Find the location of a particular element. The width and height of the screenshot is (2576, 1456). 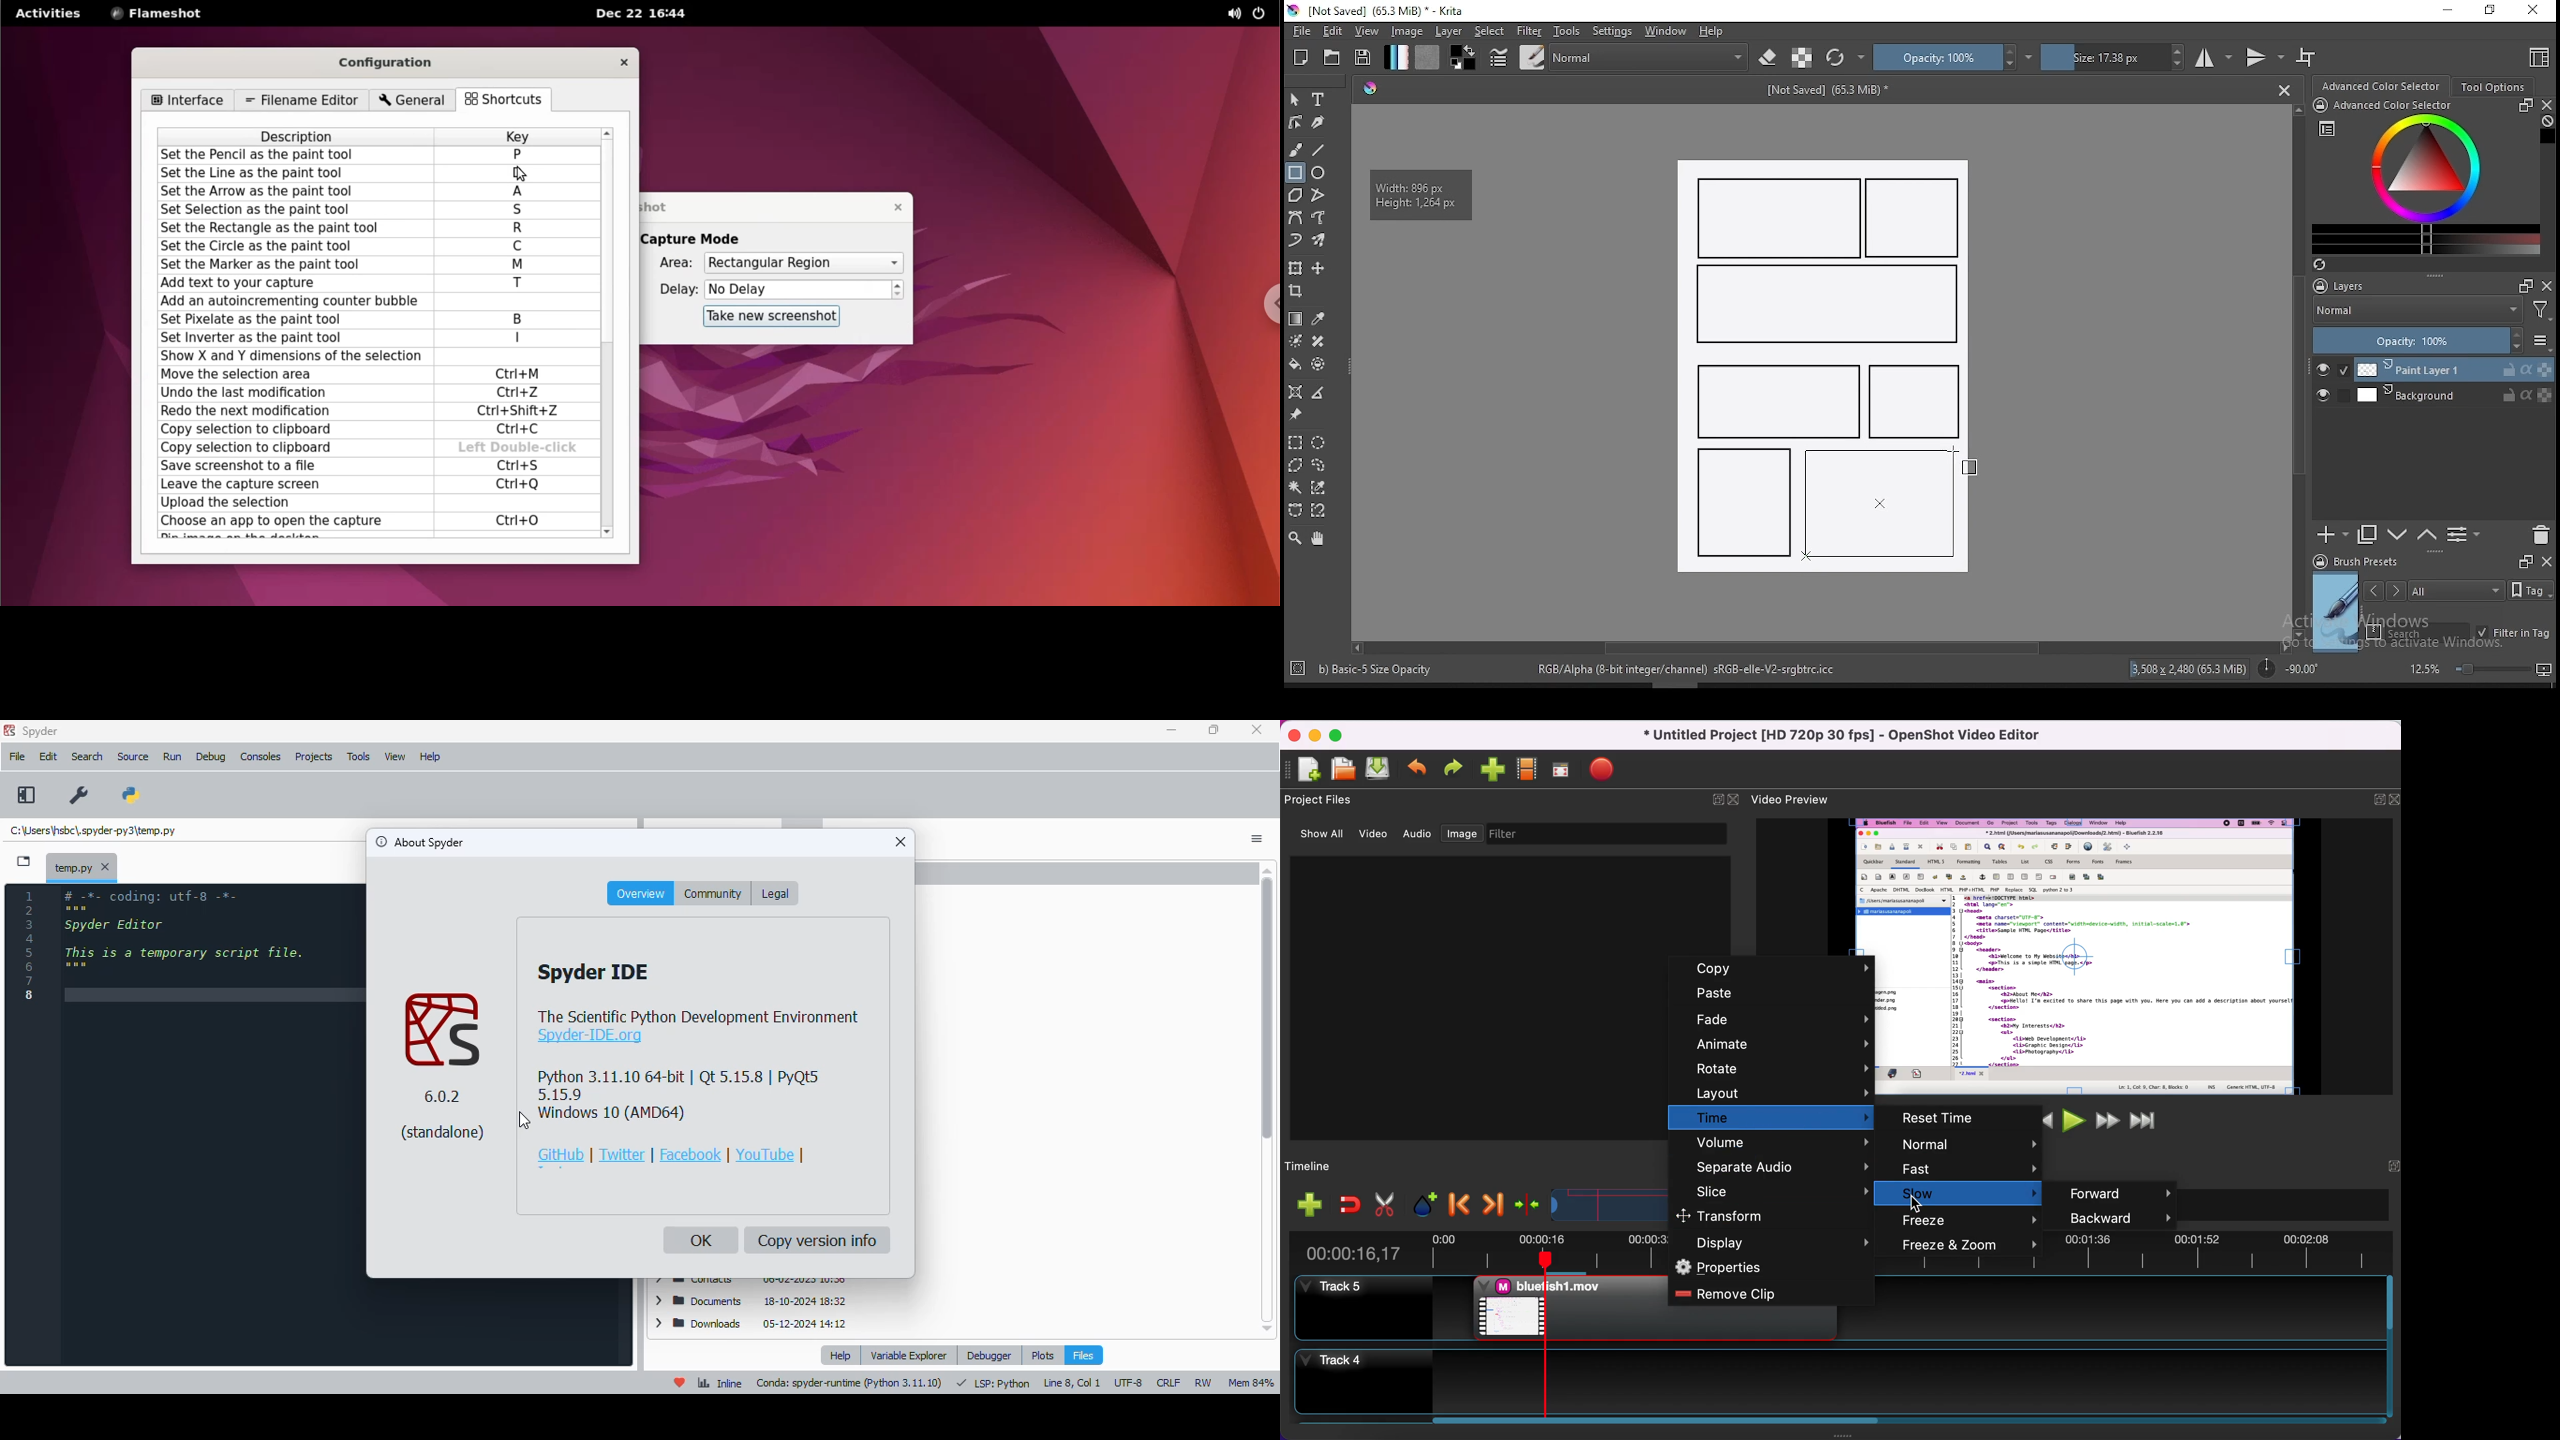

facebook is located at coordinates (691, 1155).